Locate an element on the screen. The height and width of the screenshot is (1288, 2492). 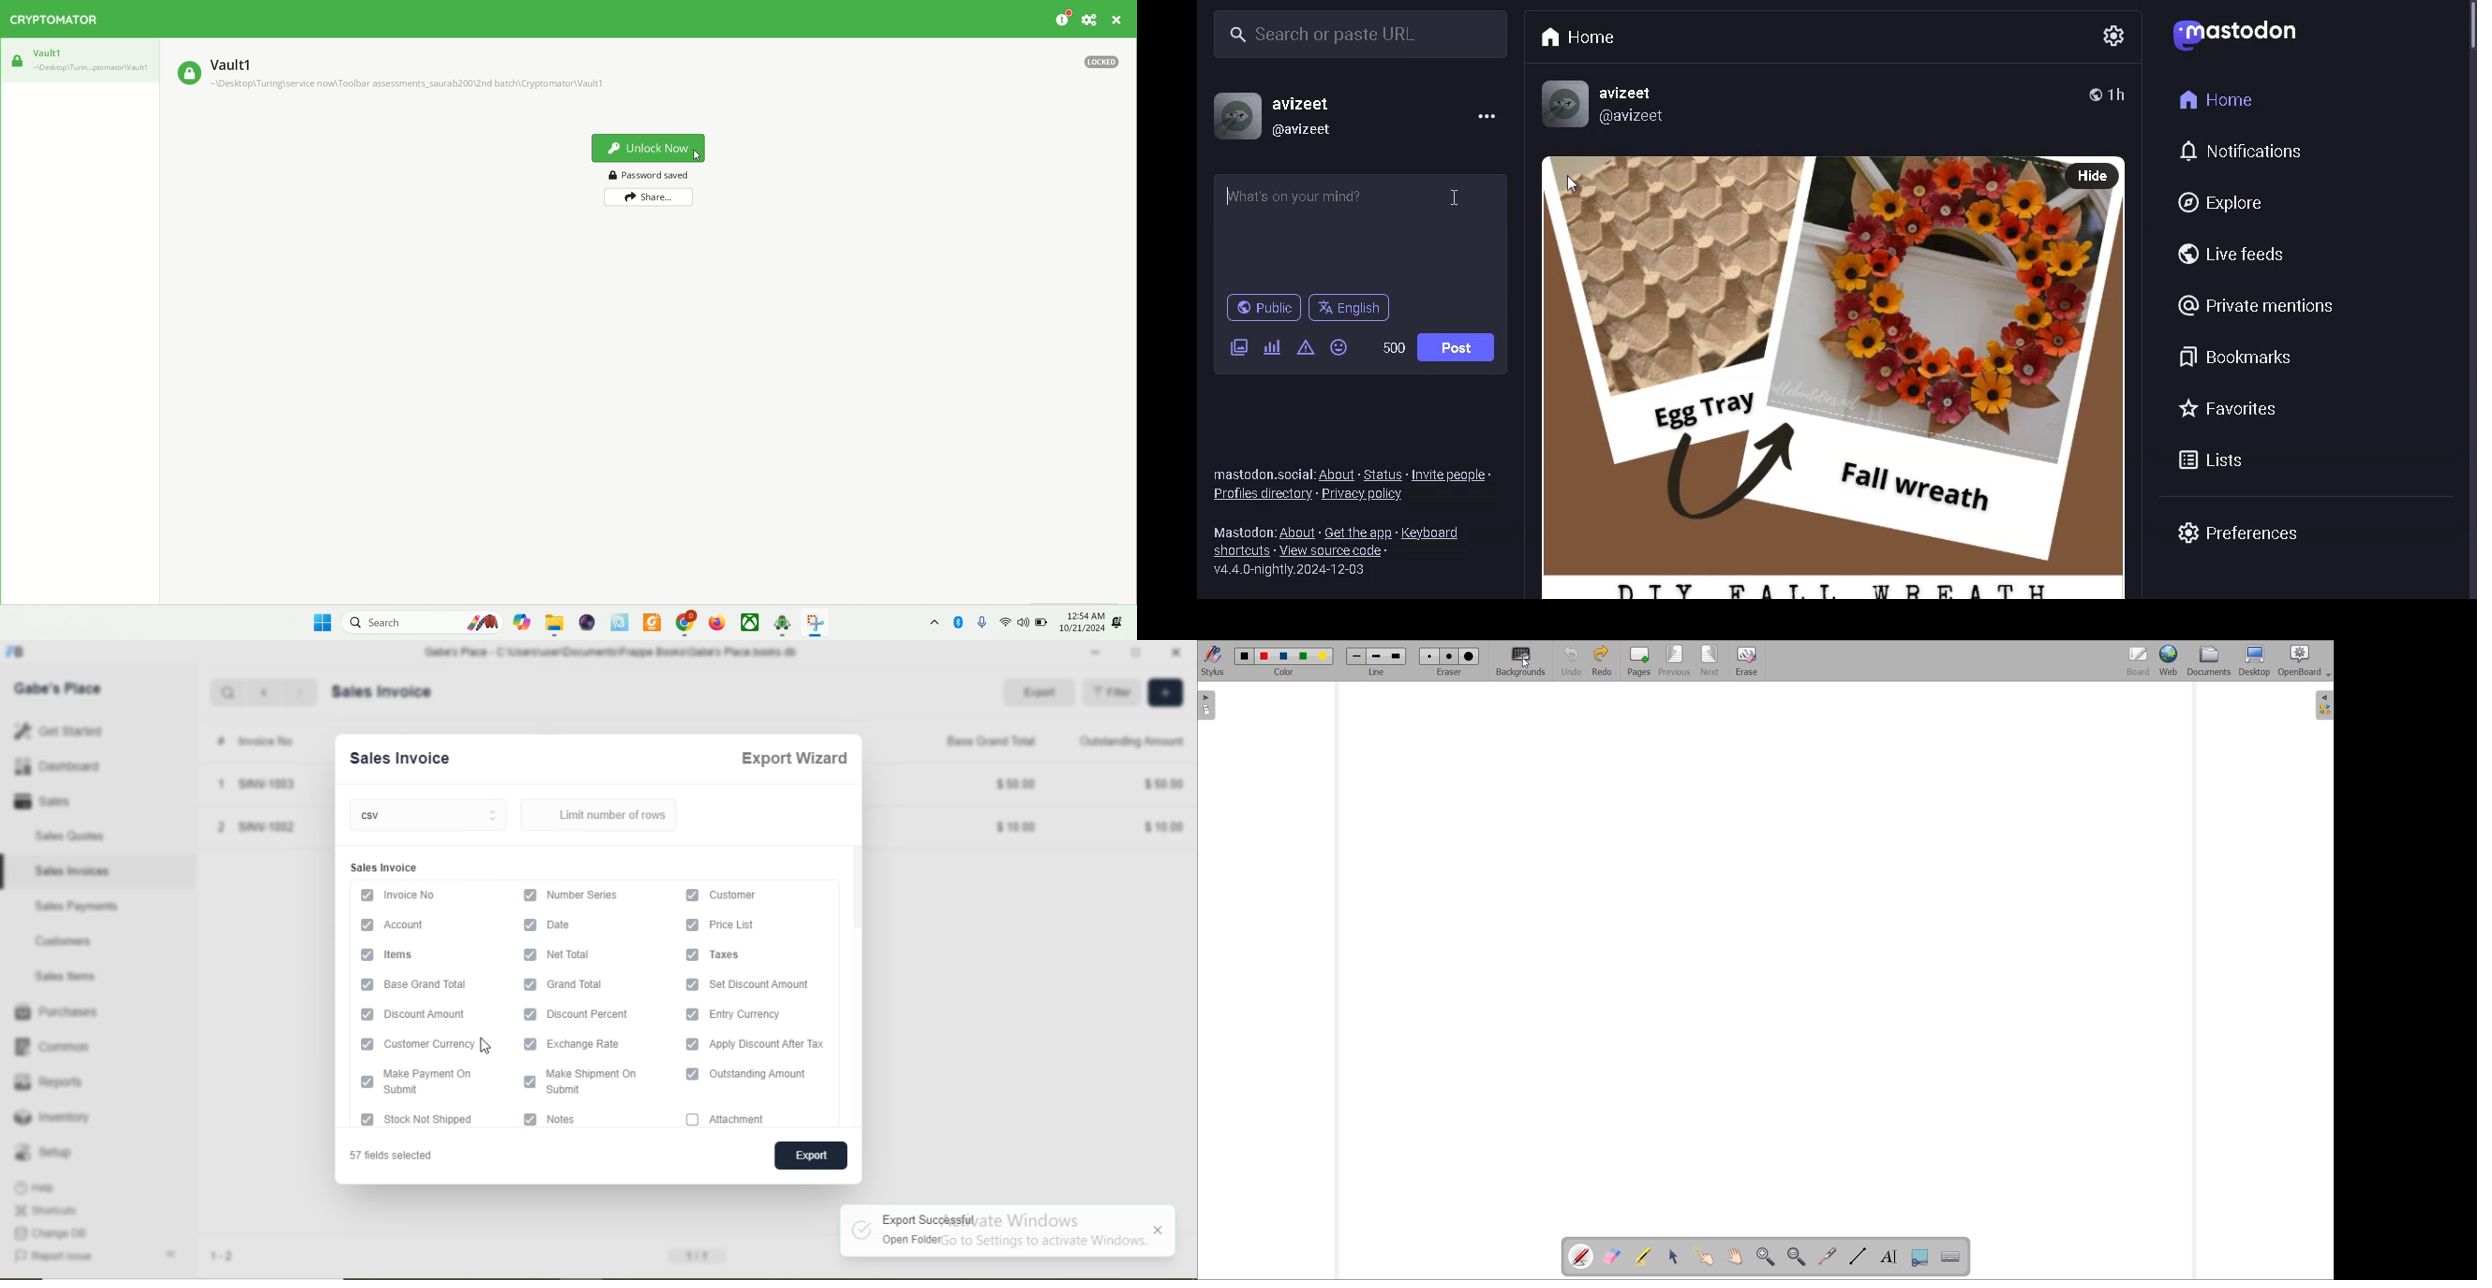
Line thickness options to draw line is located at coordinates (1377, 657).